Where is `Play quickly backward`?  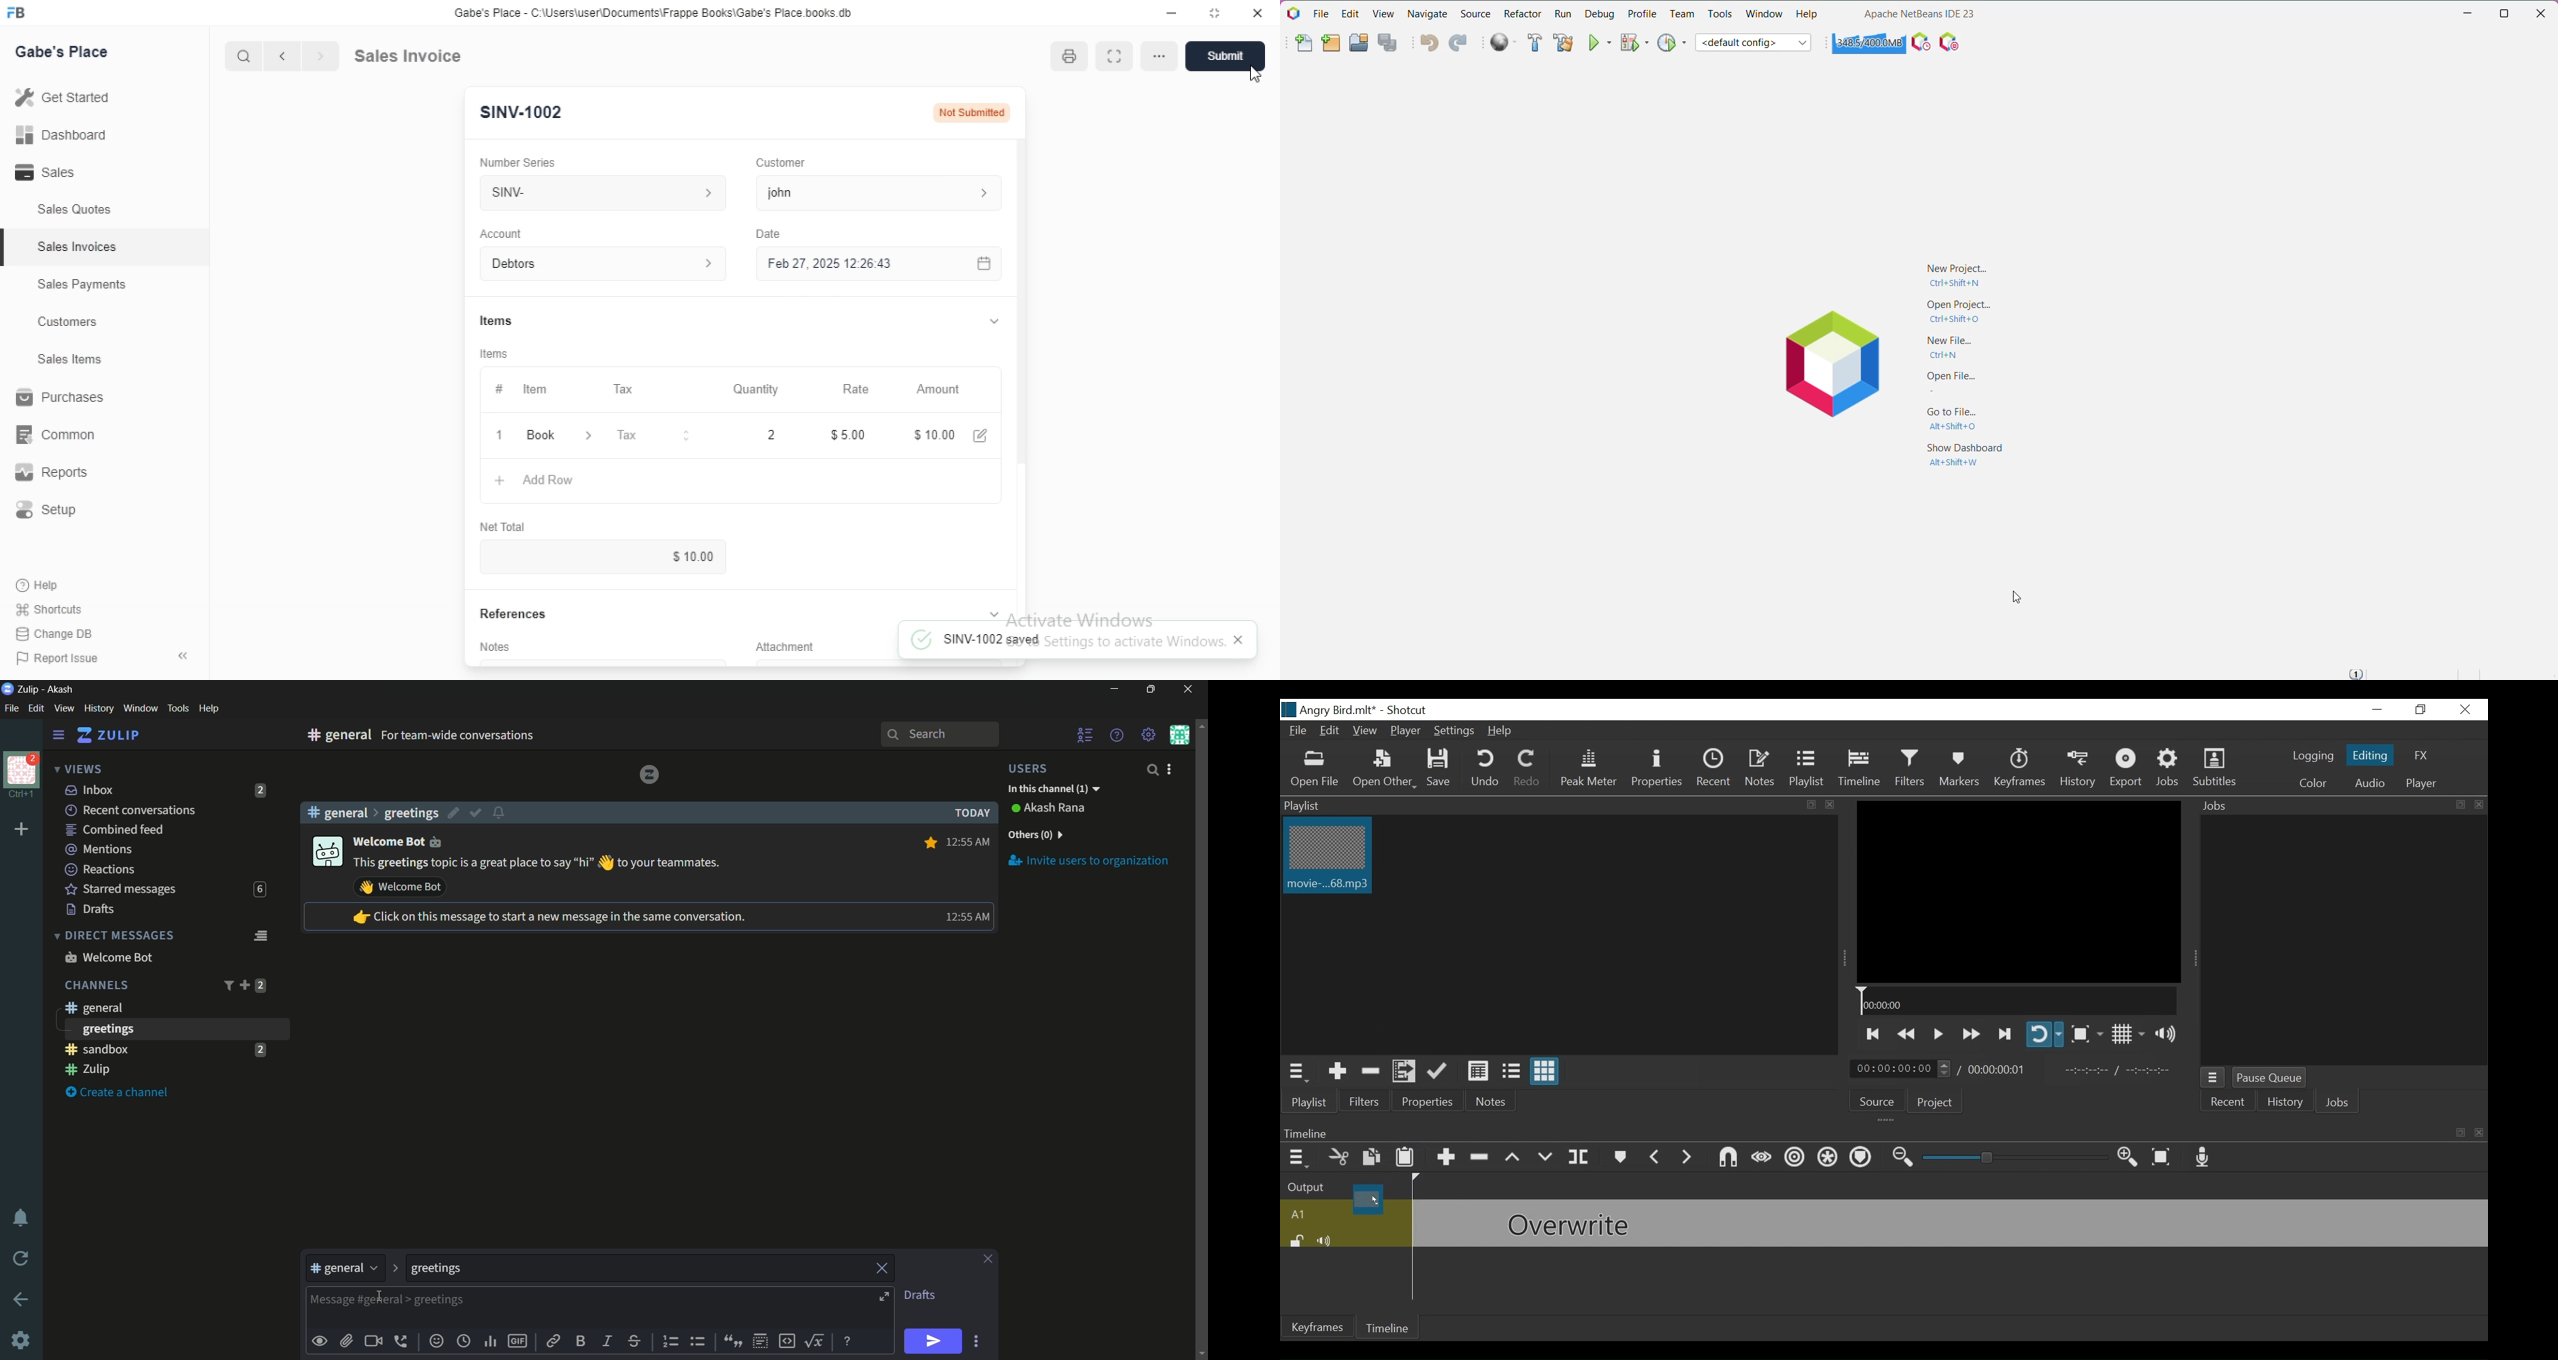 Play quickly backward is located at coordinates (1906, 1032).